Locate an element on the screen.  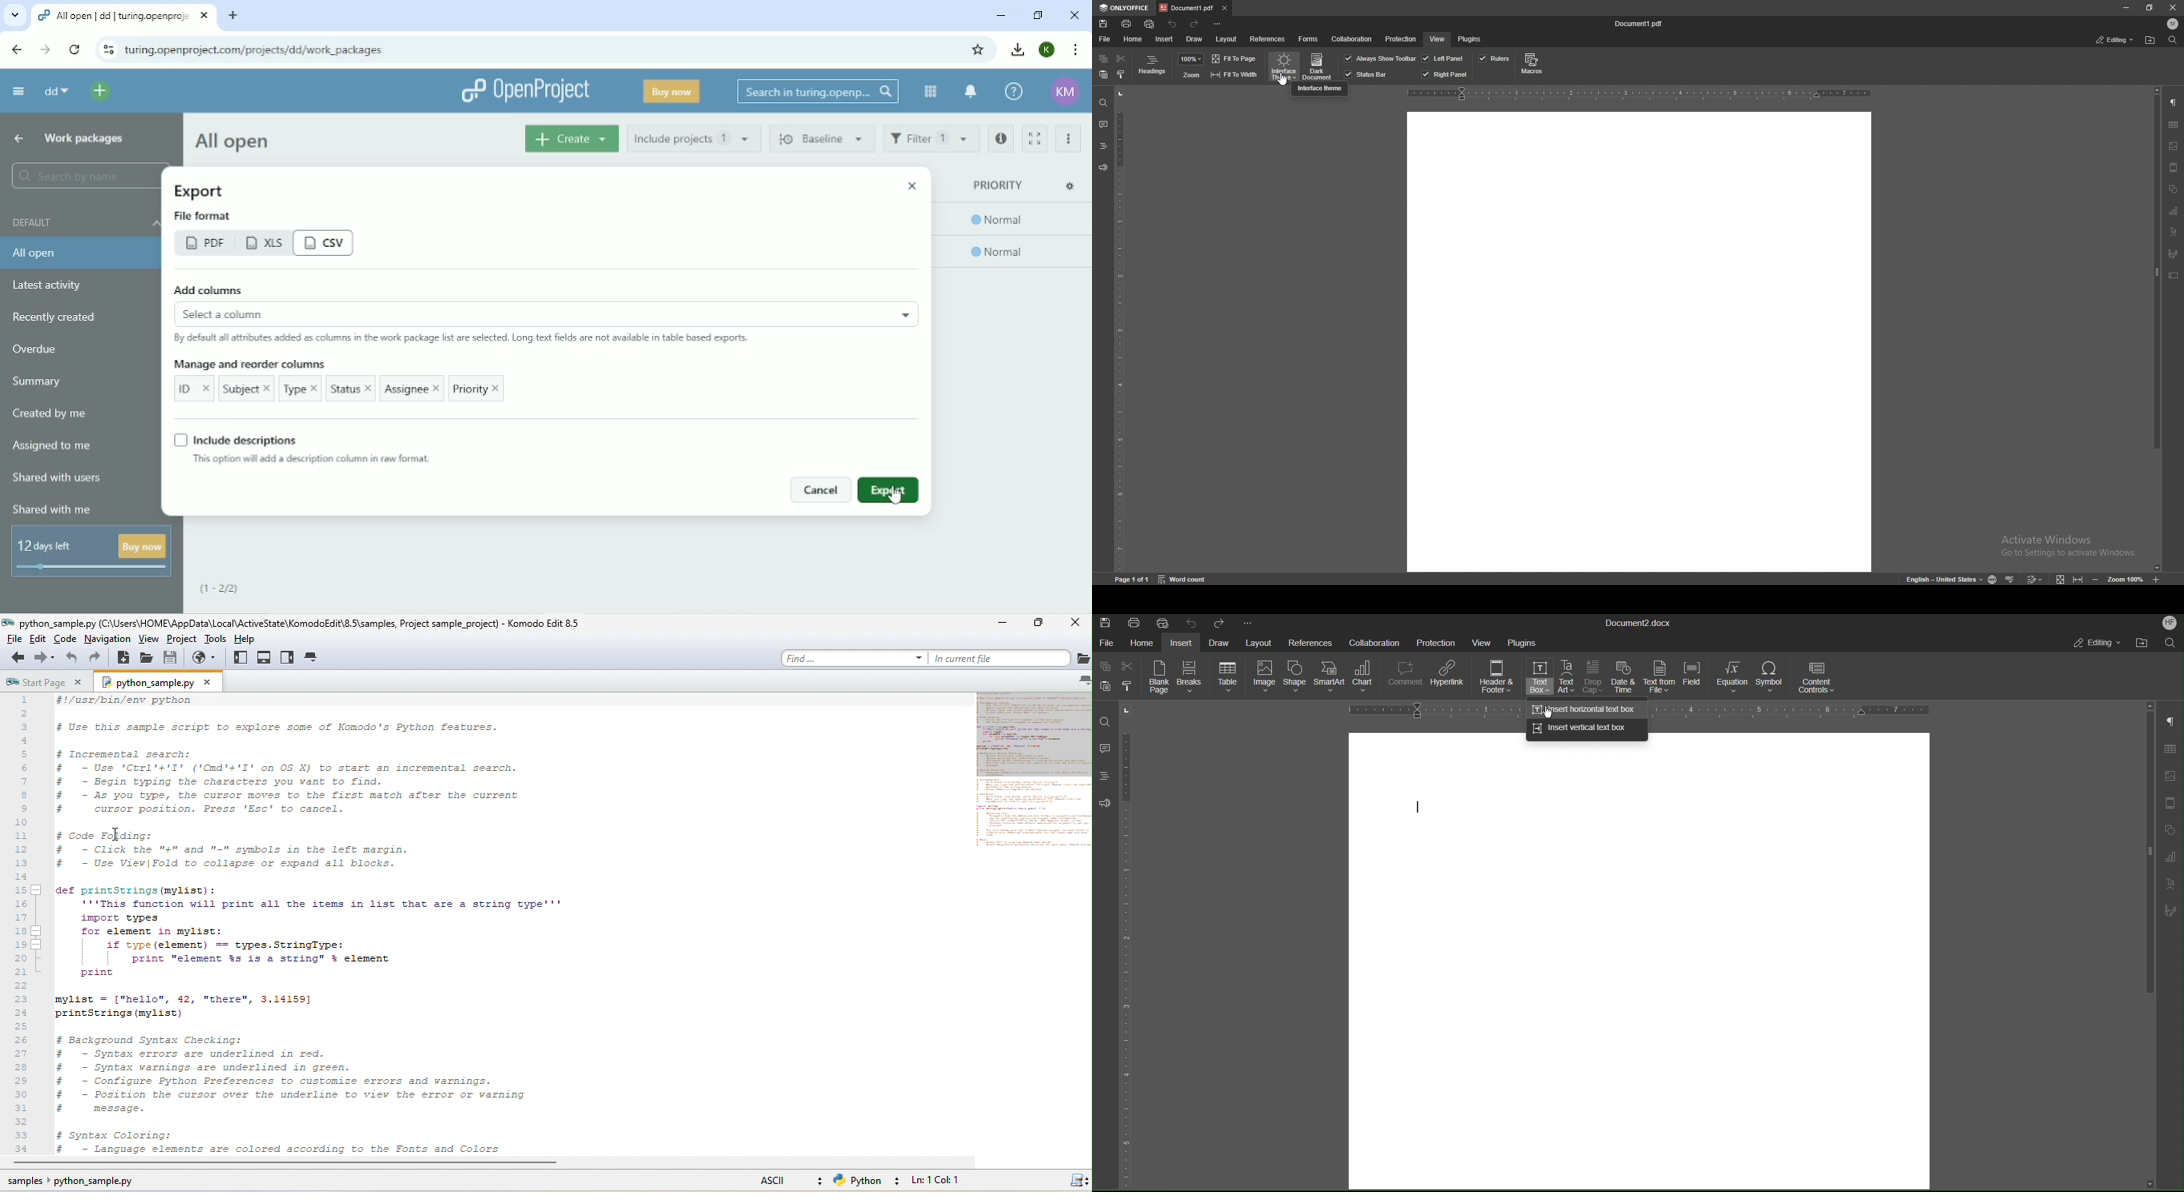
spell check is located at coordinates (2011, 579).